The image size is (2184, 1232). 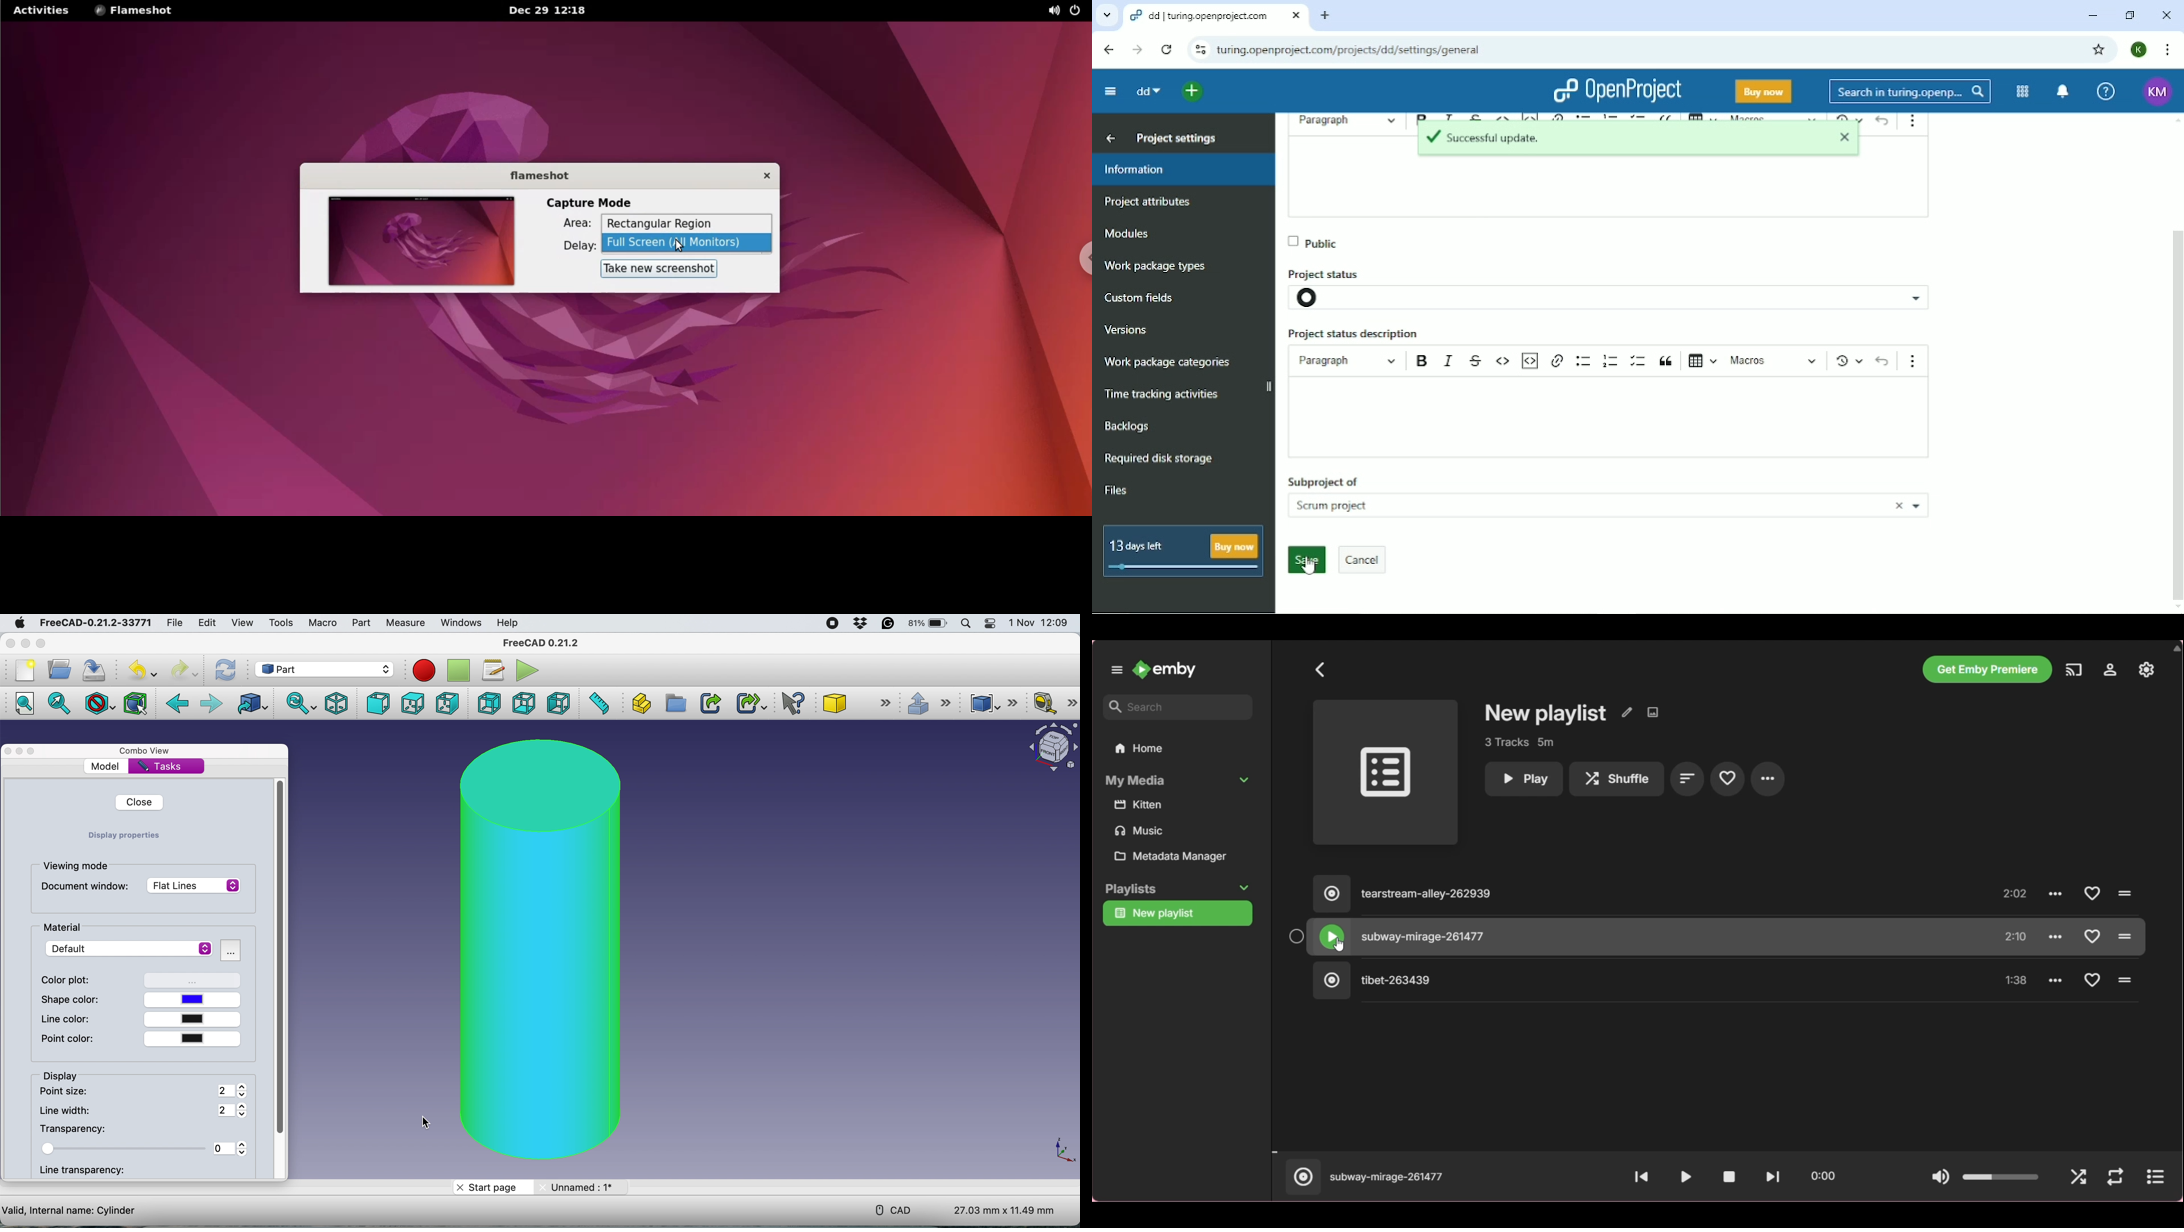 I want to click on save, so click(x=91, y=670).